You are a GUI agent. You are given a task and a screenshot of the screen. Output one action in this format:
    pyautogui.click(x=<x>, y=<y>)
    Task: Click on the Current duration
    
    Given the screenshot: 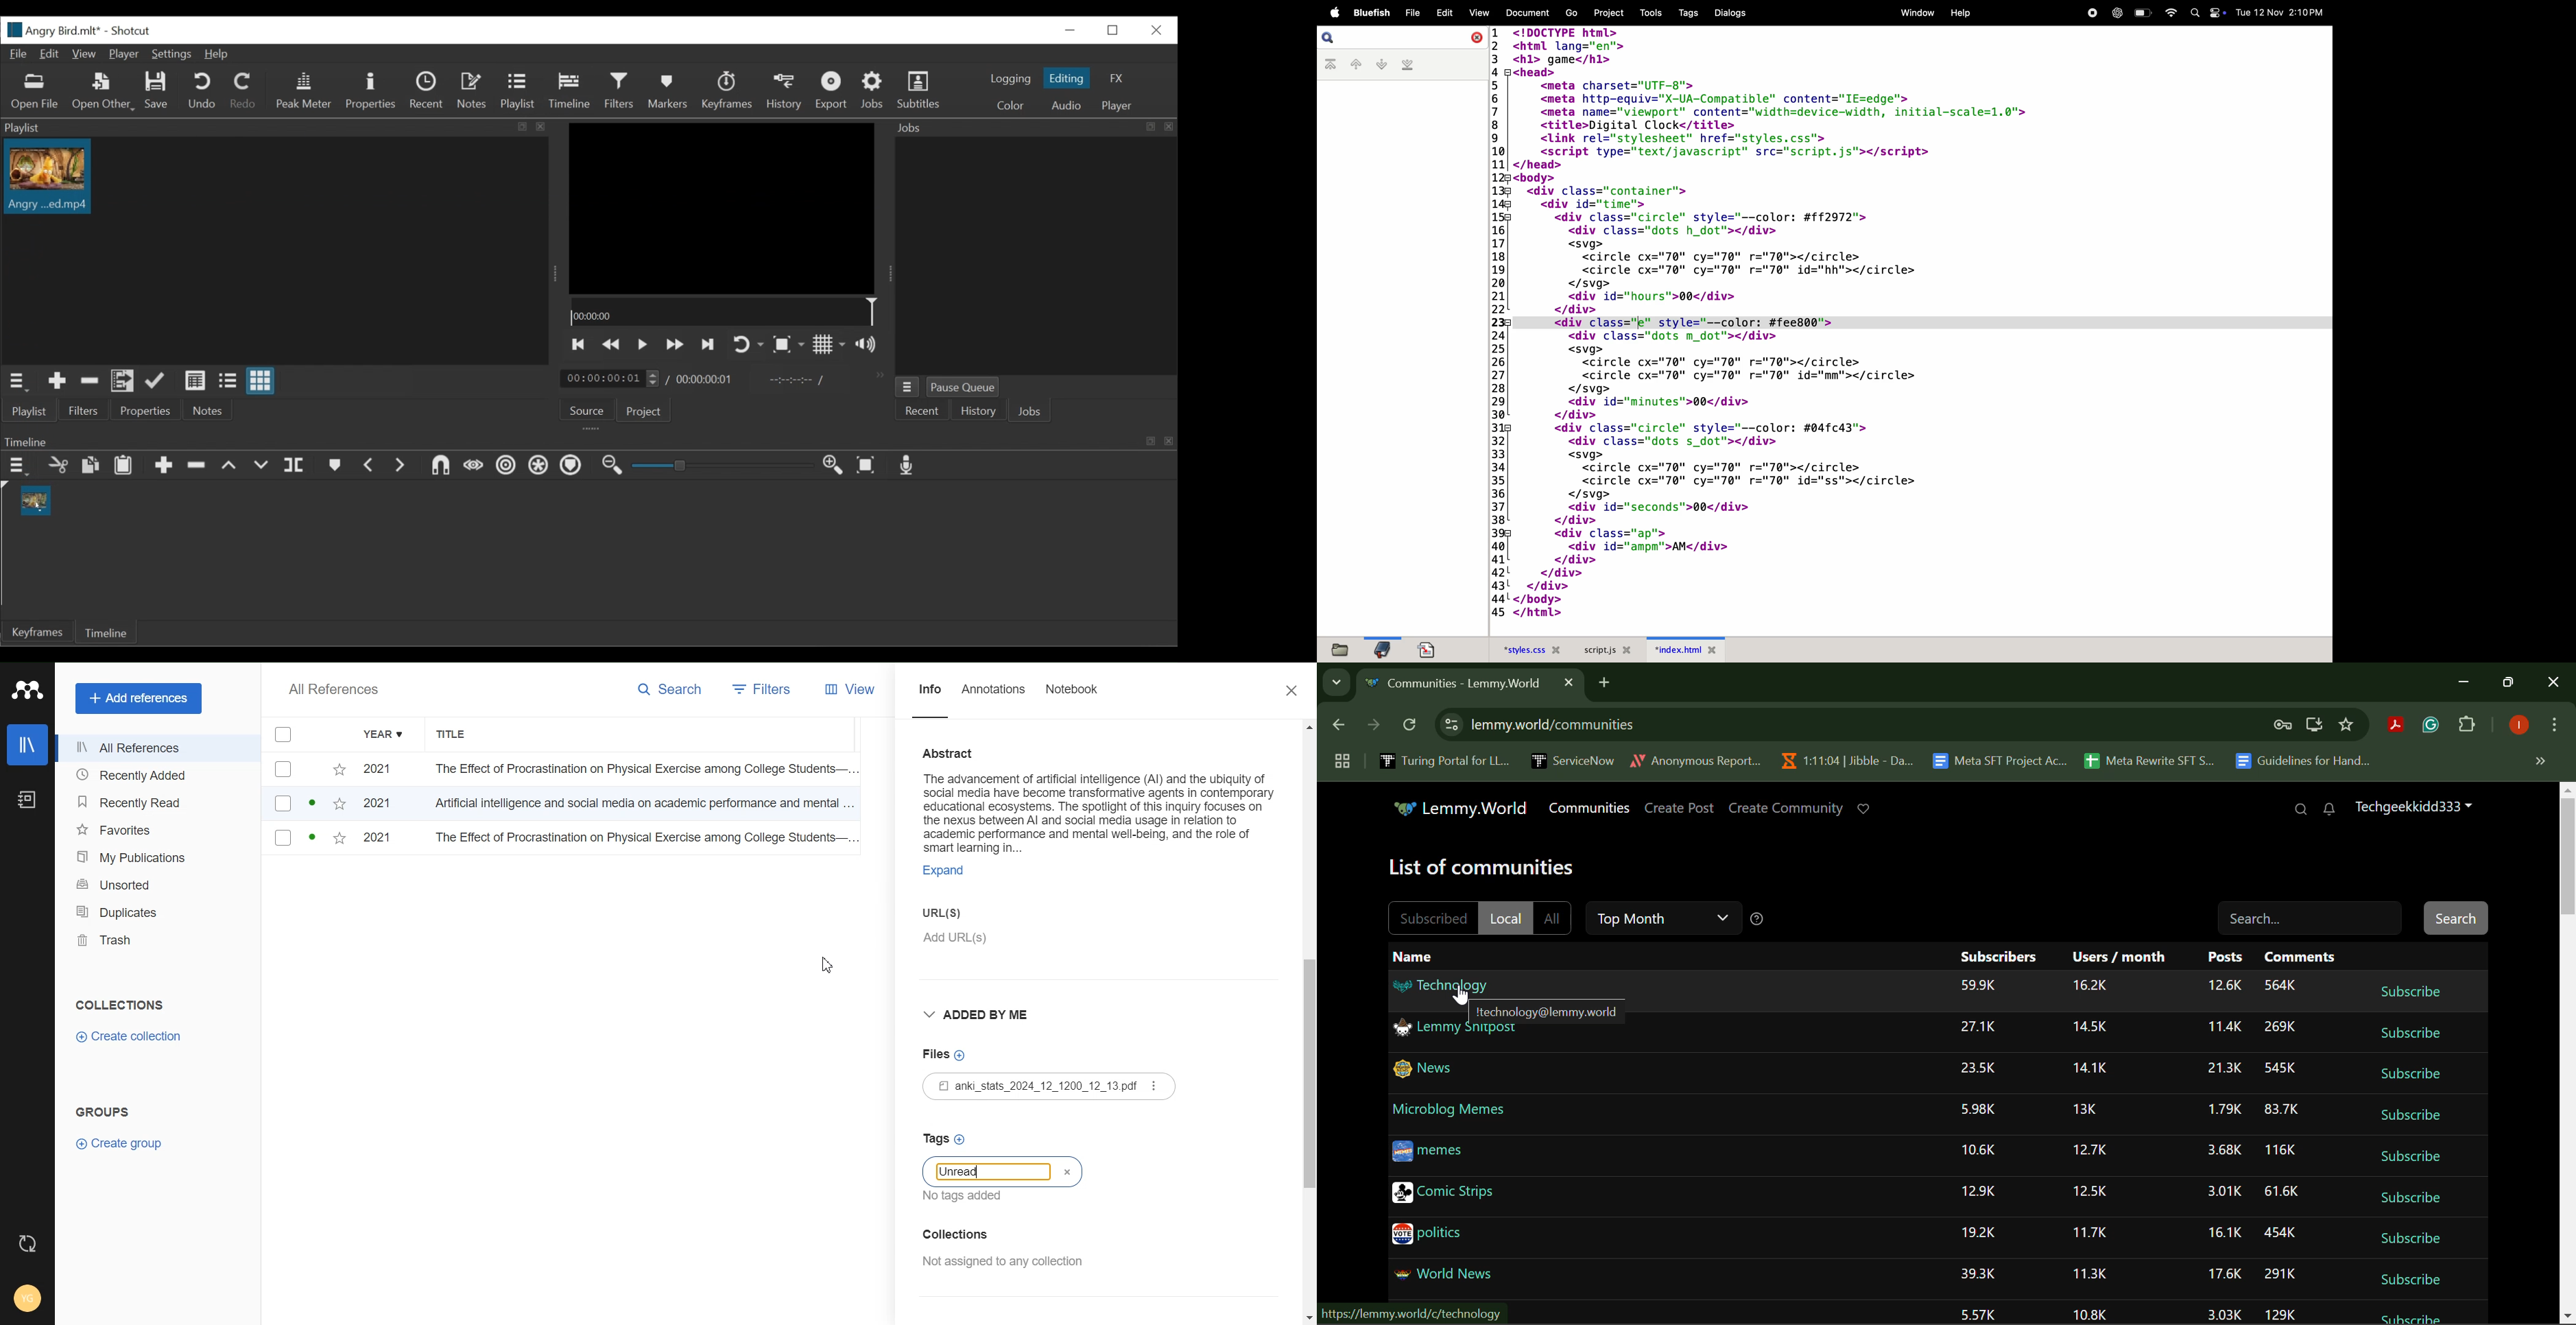 What is the action you would take?
    pyautogui.click(x=610, y=378)
    